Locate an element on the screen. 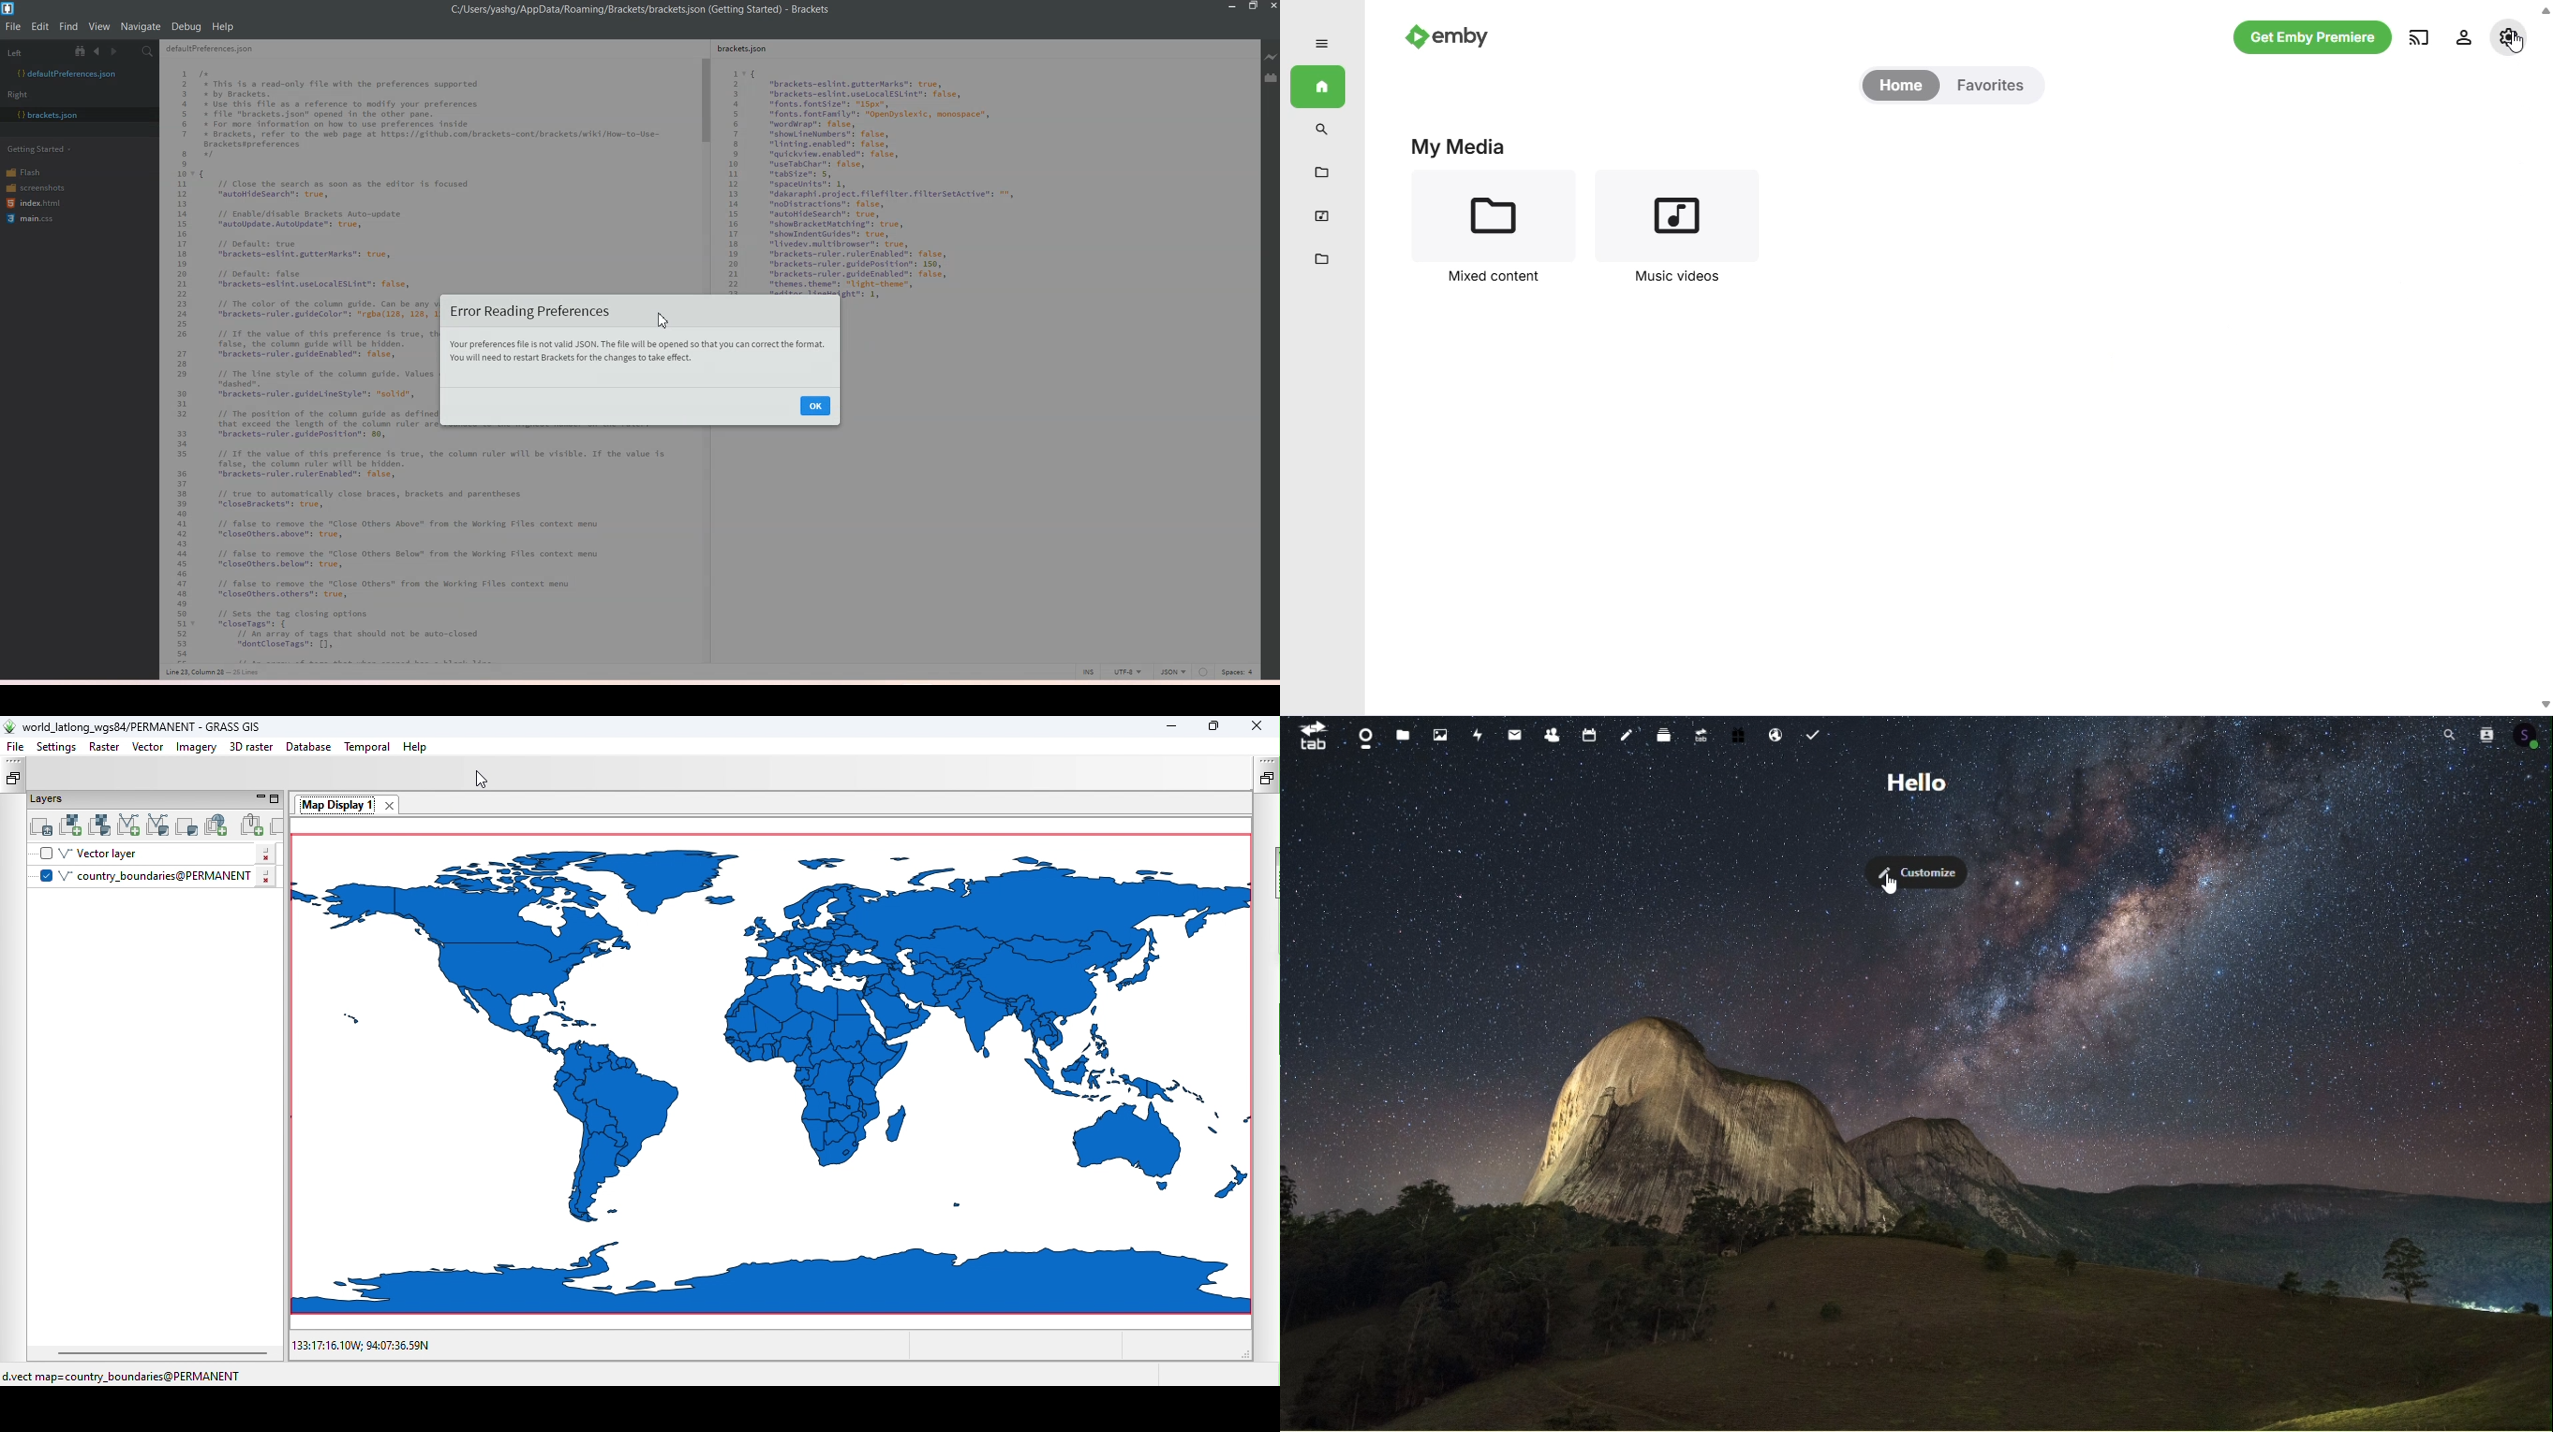  Files is located at coordinates (1402, 734).